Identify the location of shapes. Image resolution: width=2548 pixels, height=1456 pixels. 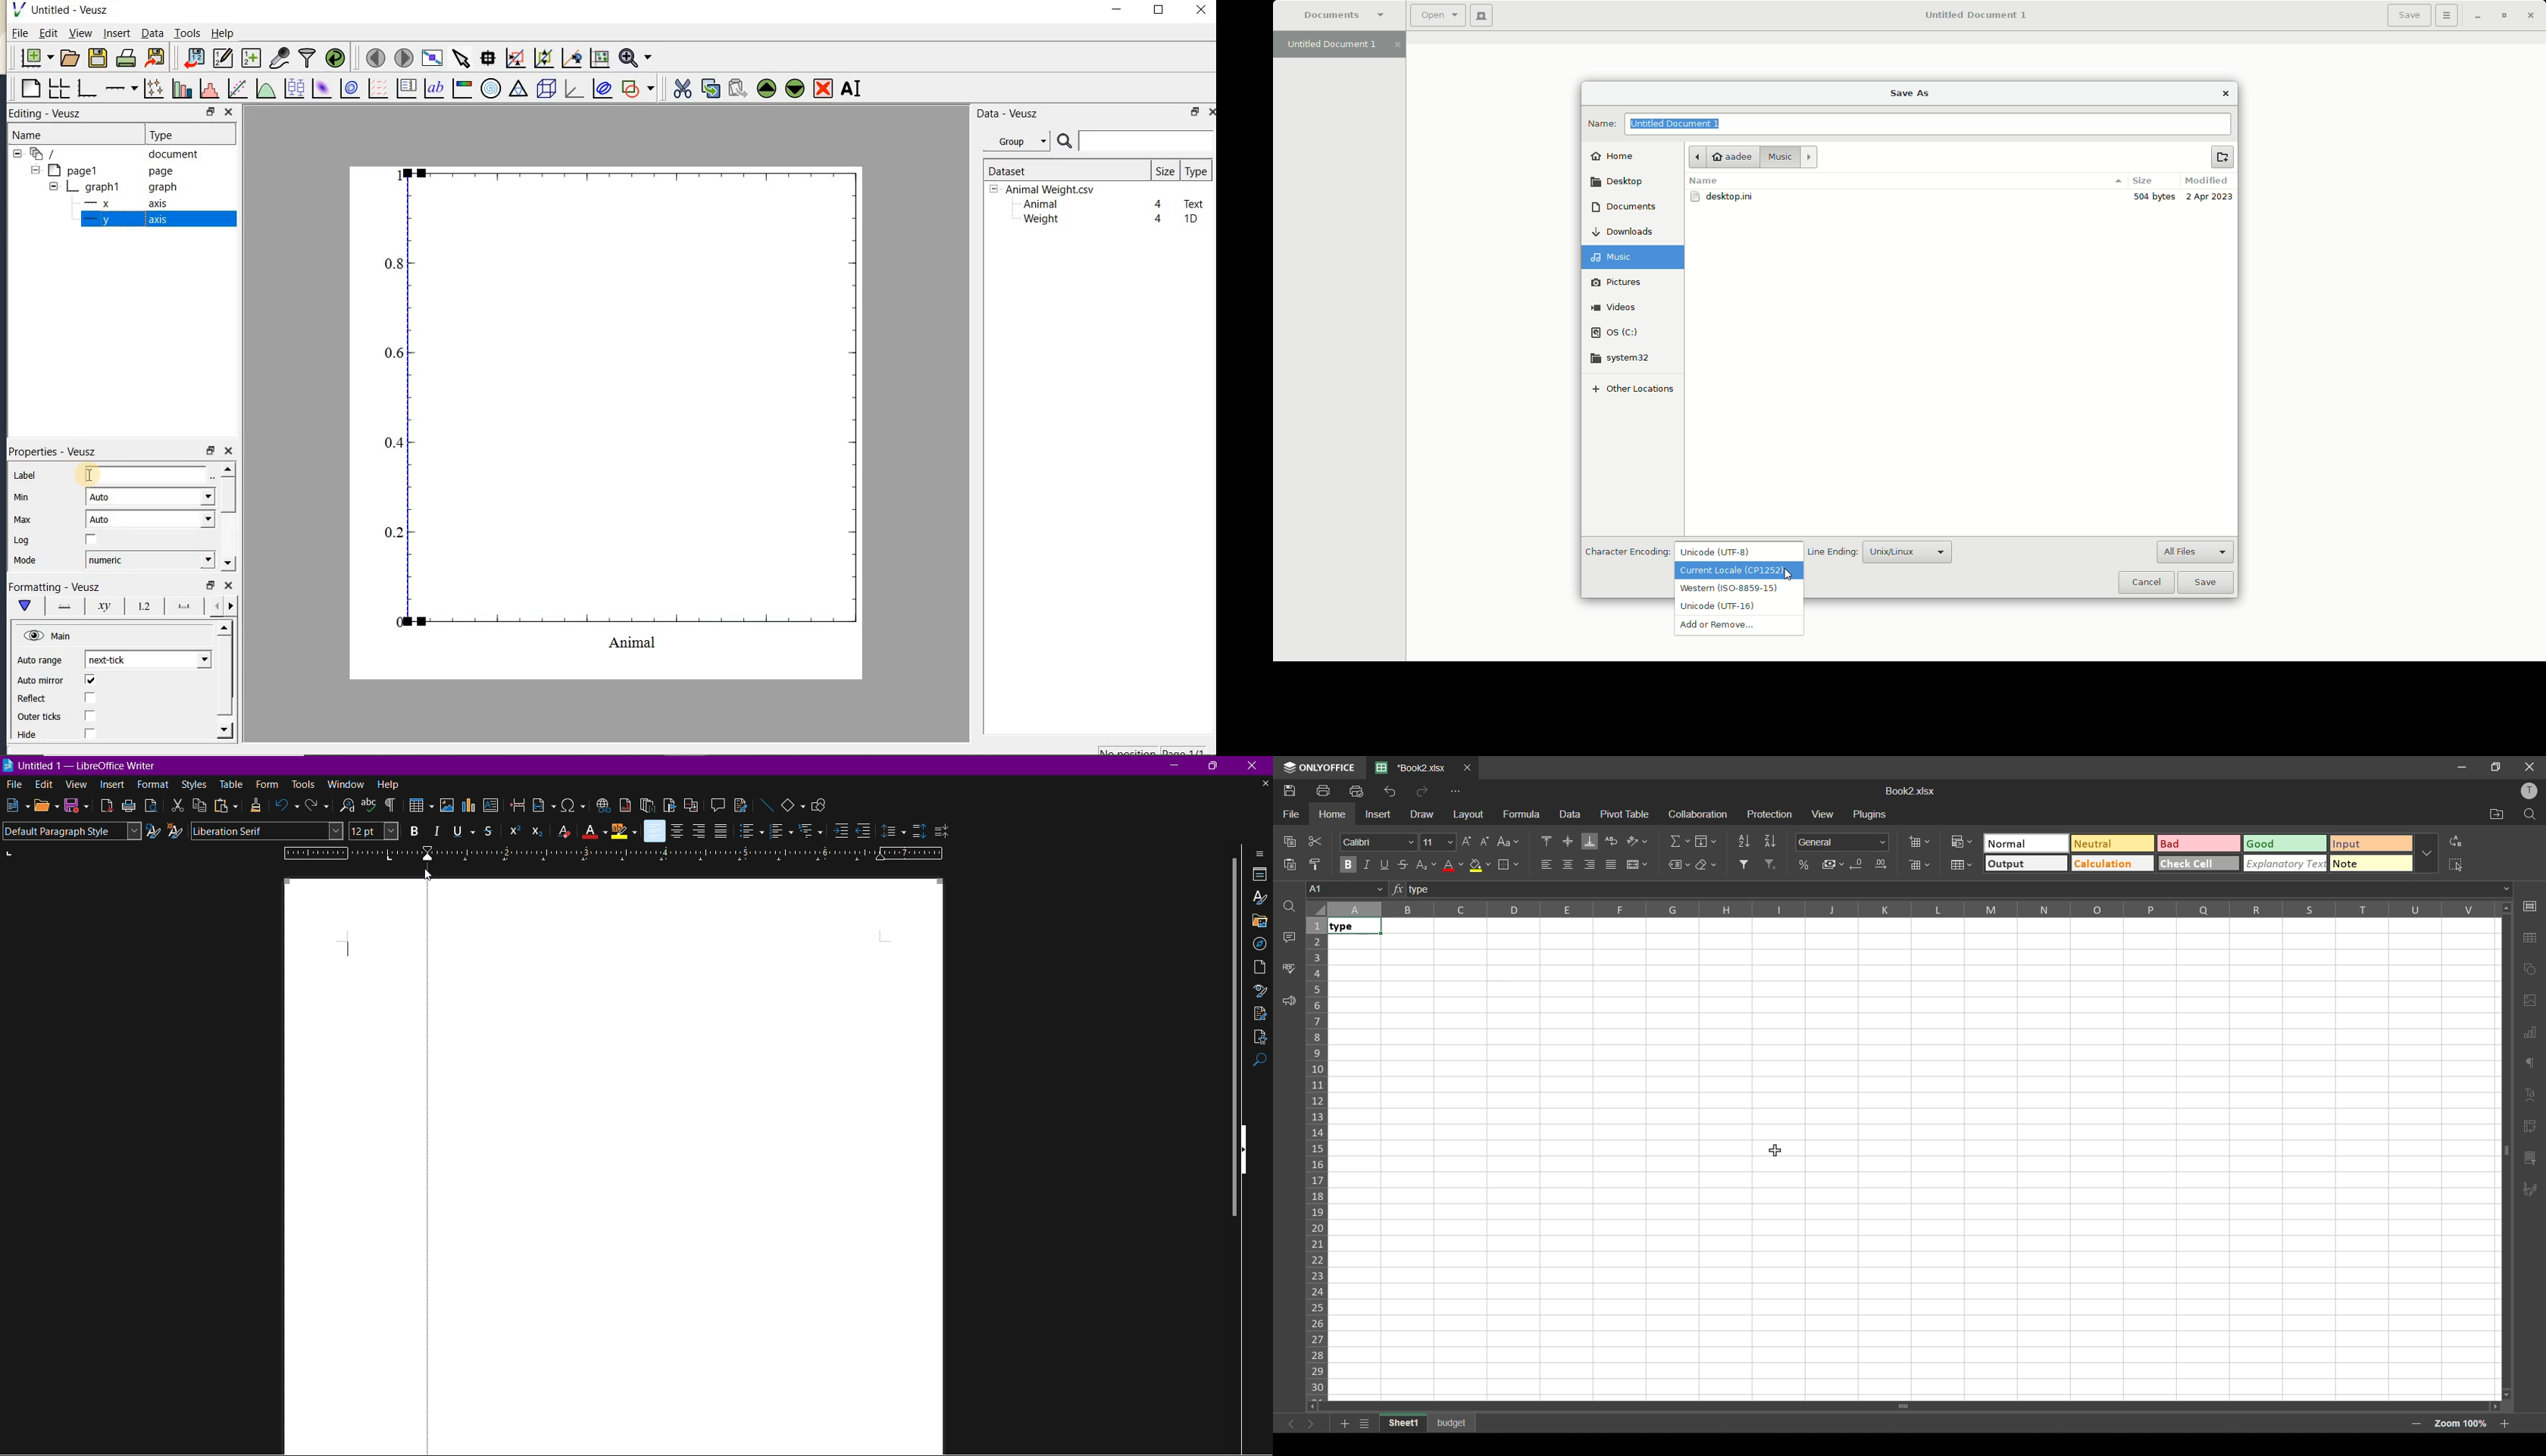
(2531, 971).